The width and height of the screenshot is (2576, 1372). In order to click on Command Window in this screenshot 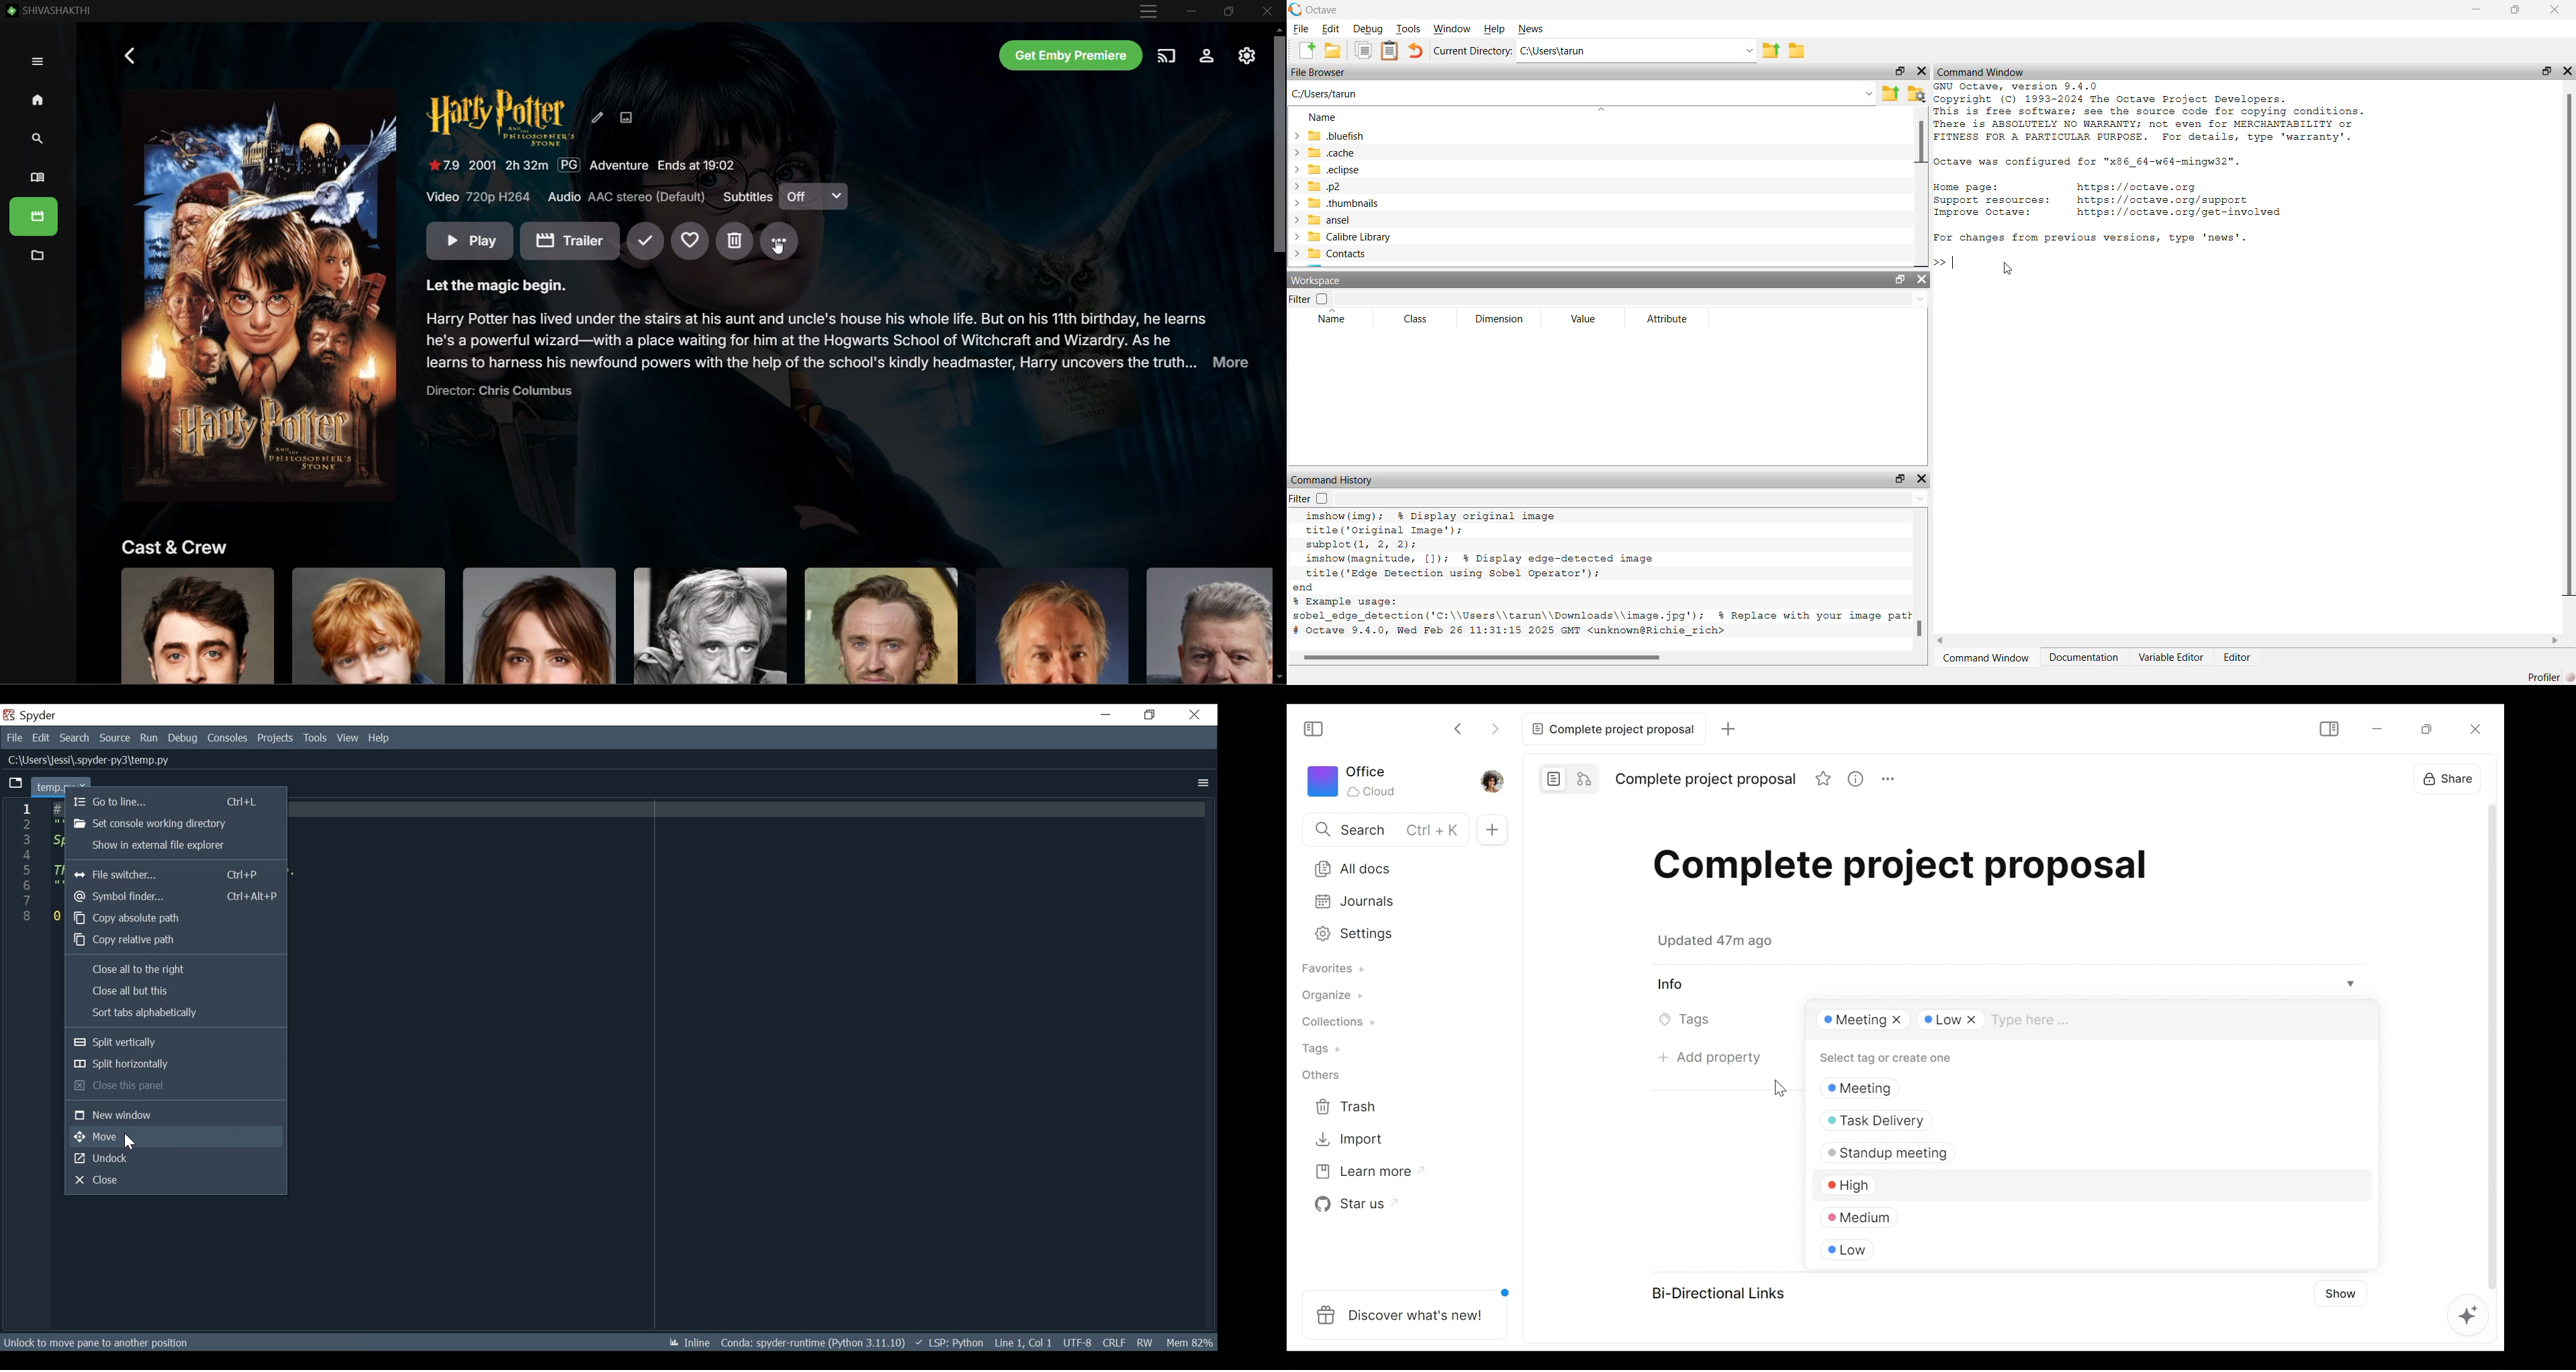, I will do `click(1986, 659)`.